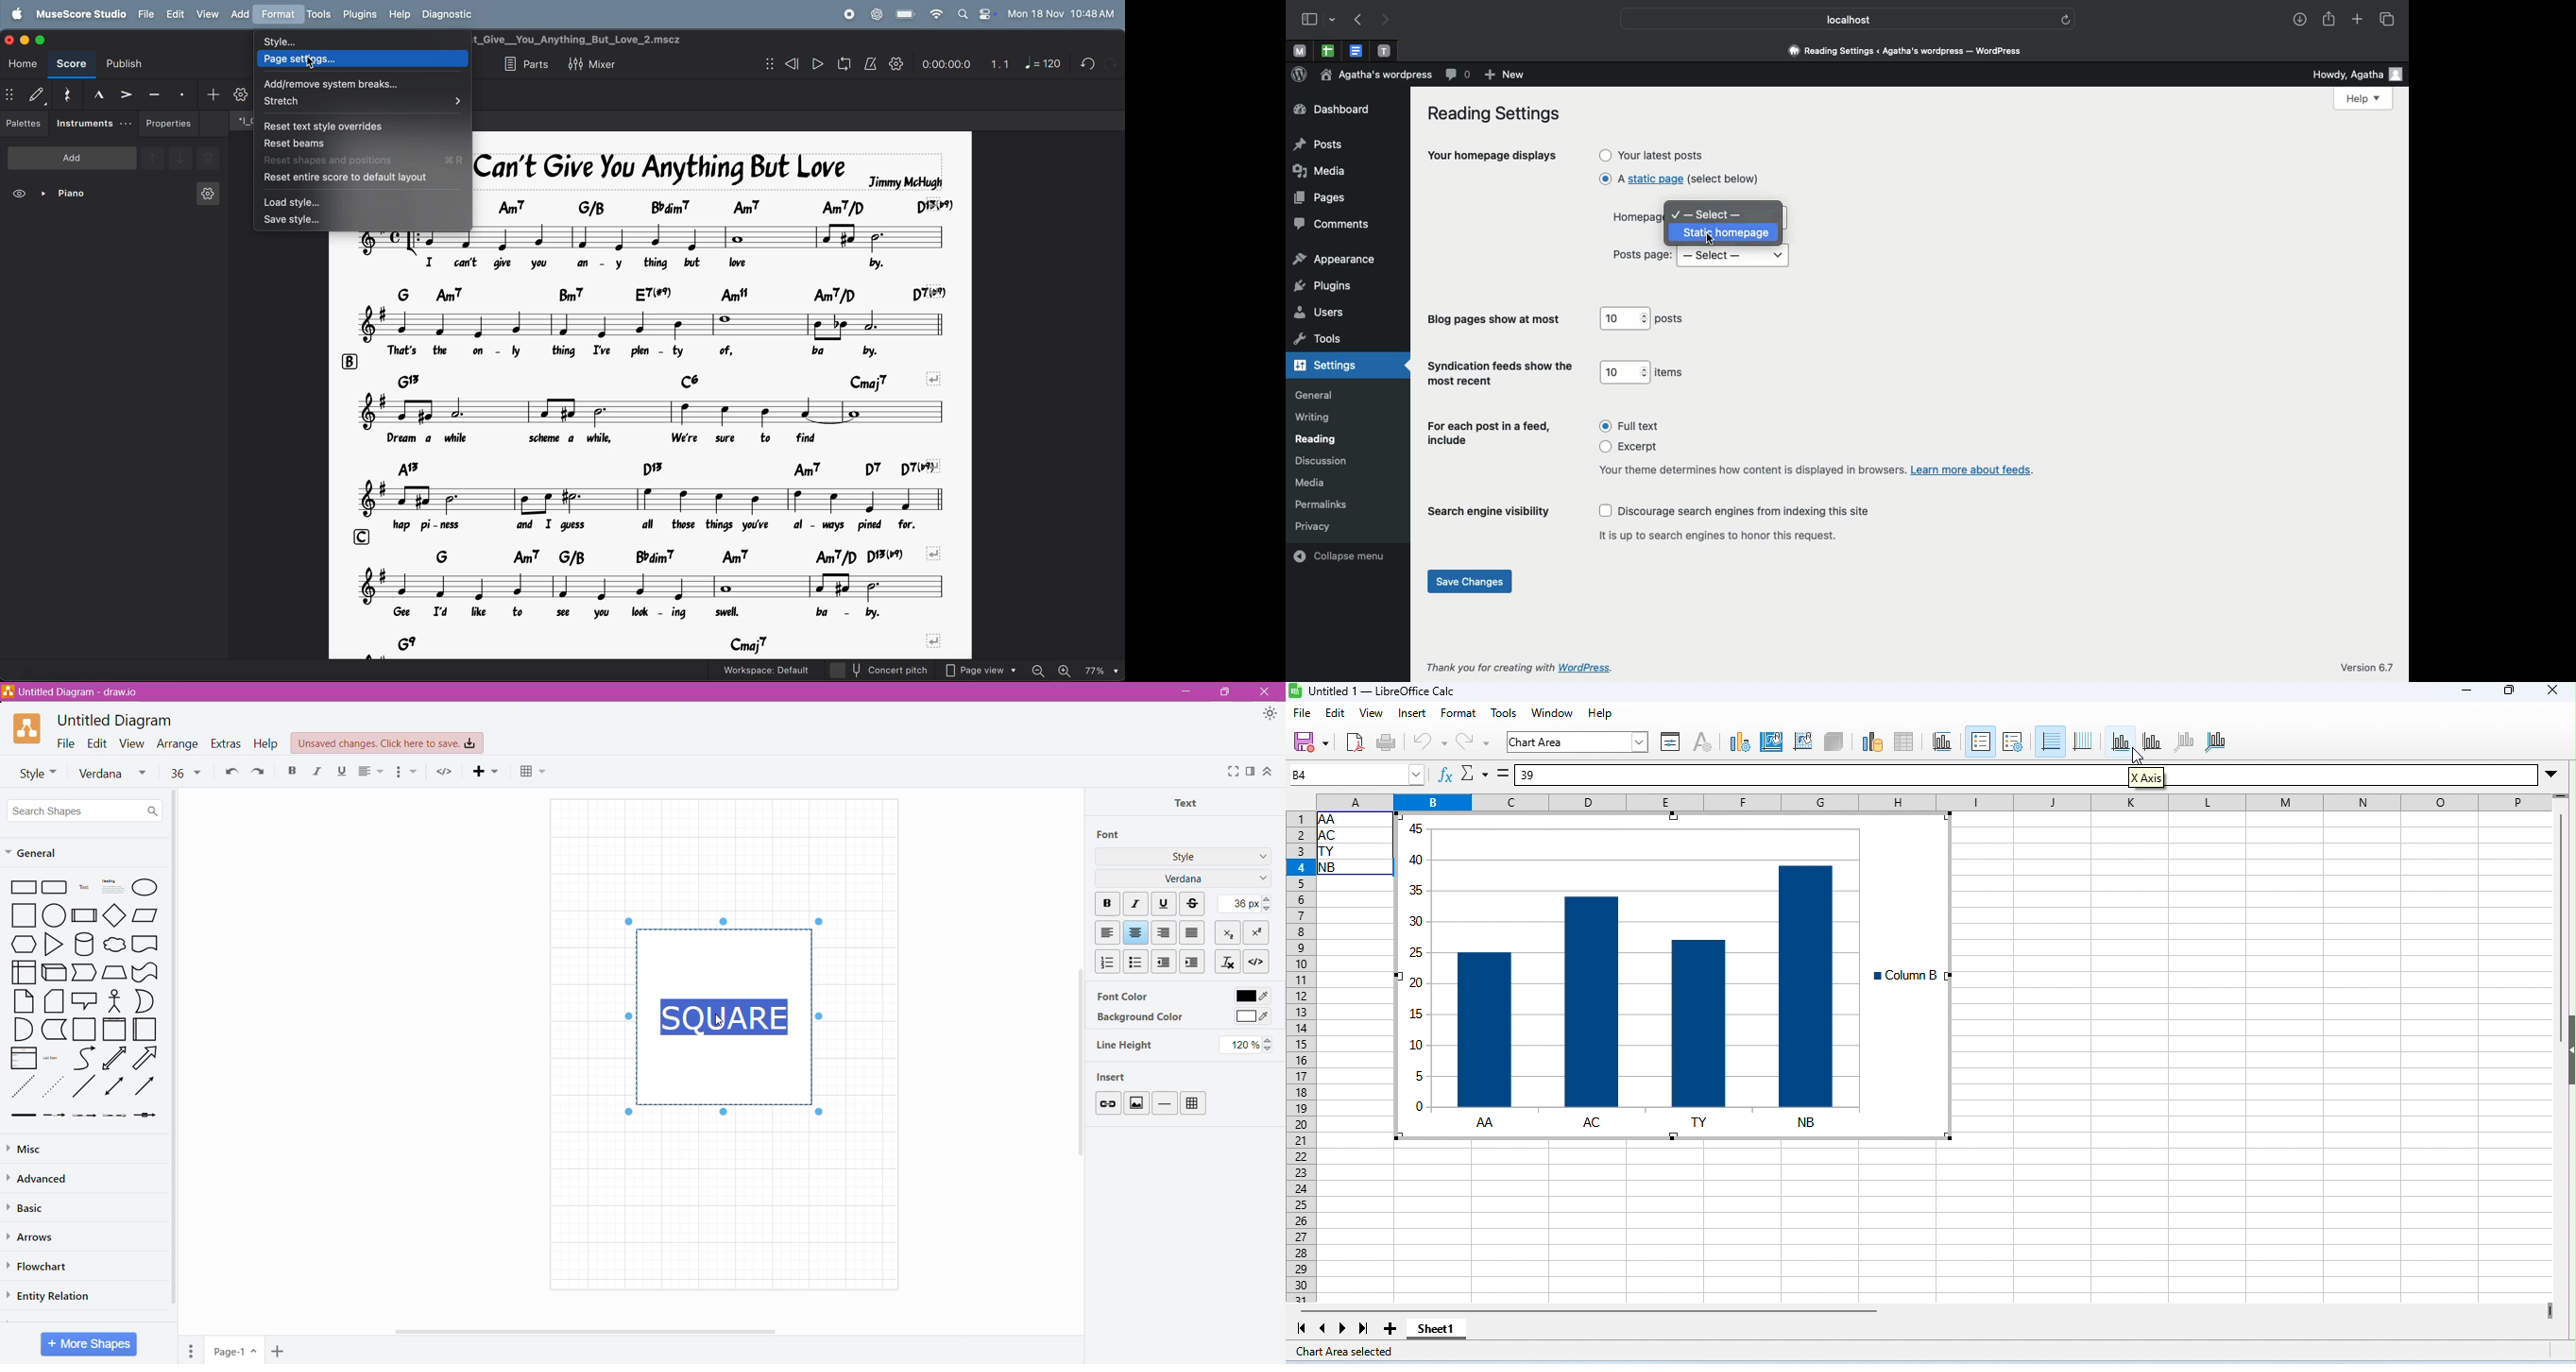 This screenshot has height=1372, width=2576. Describe the element at coordinates (1643, 255) in the screenshot. I see `Posts page` at that location.